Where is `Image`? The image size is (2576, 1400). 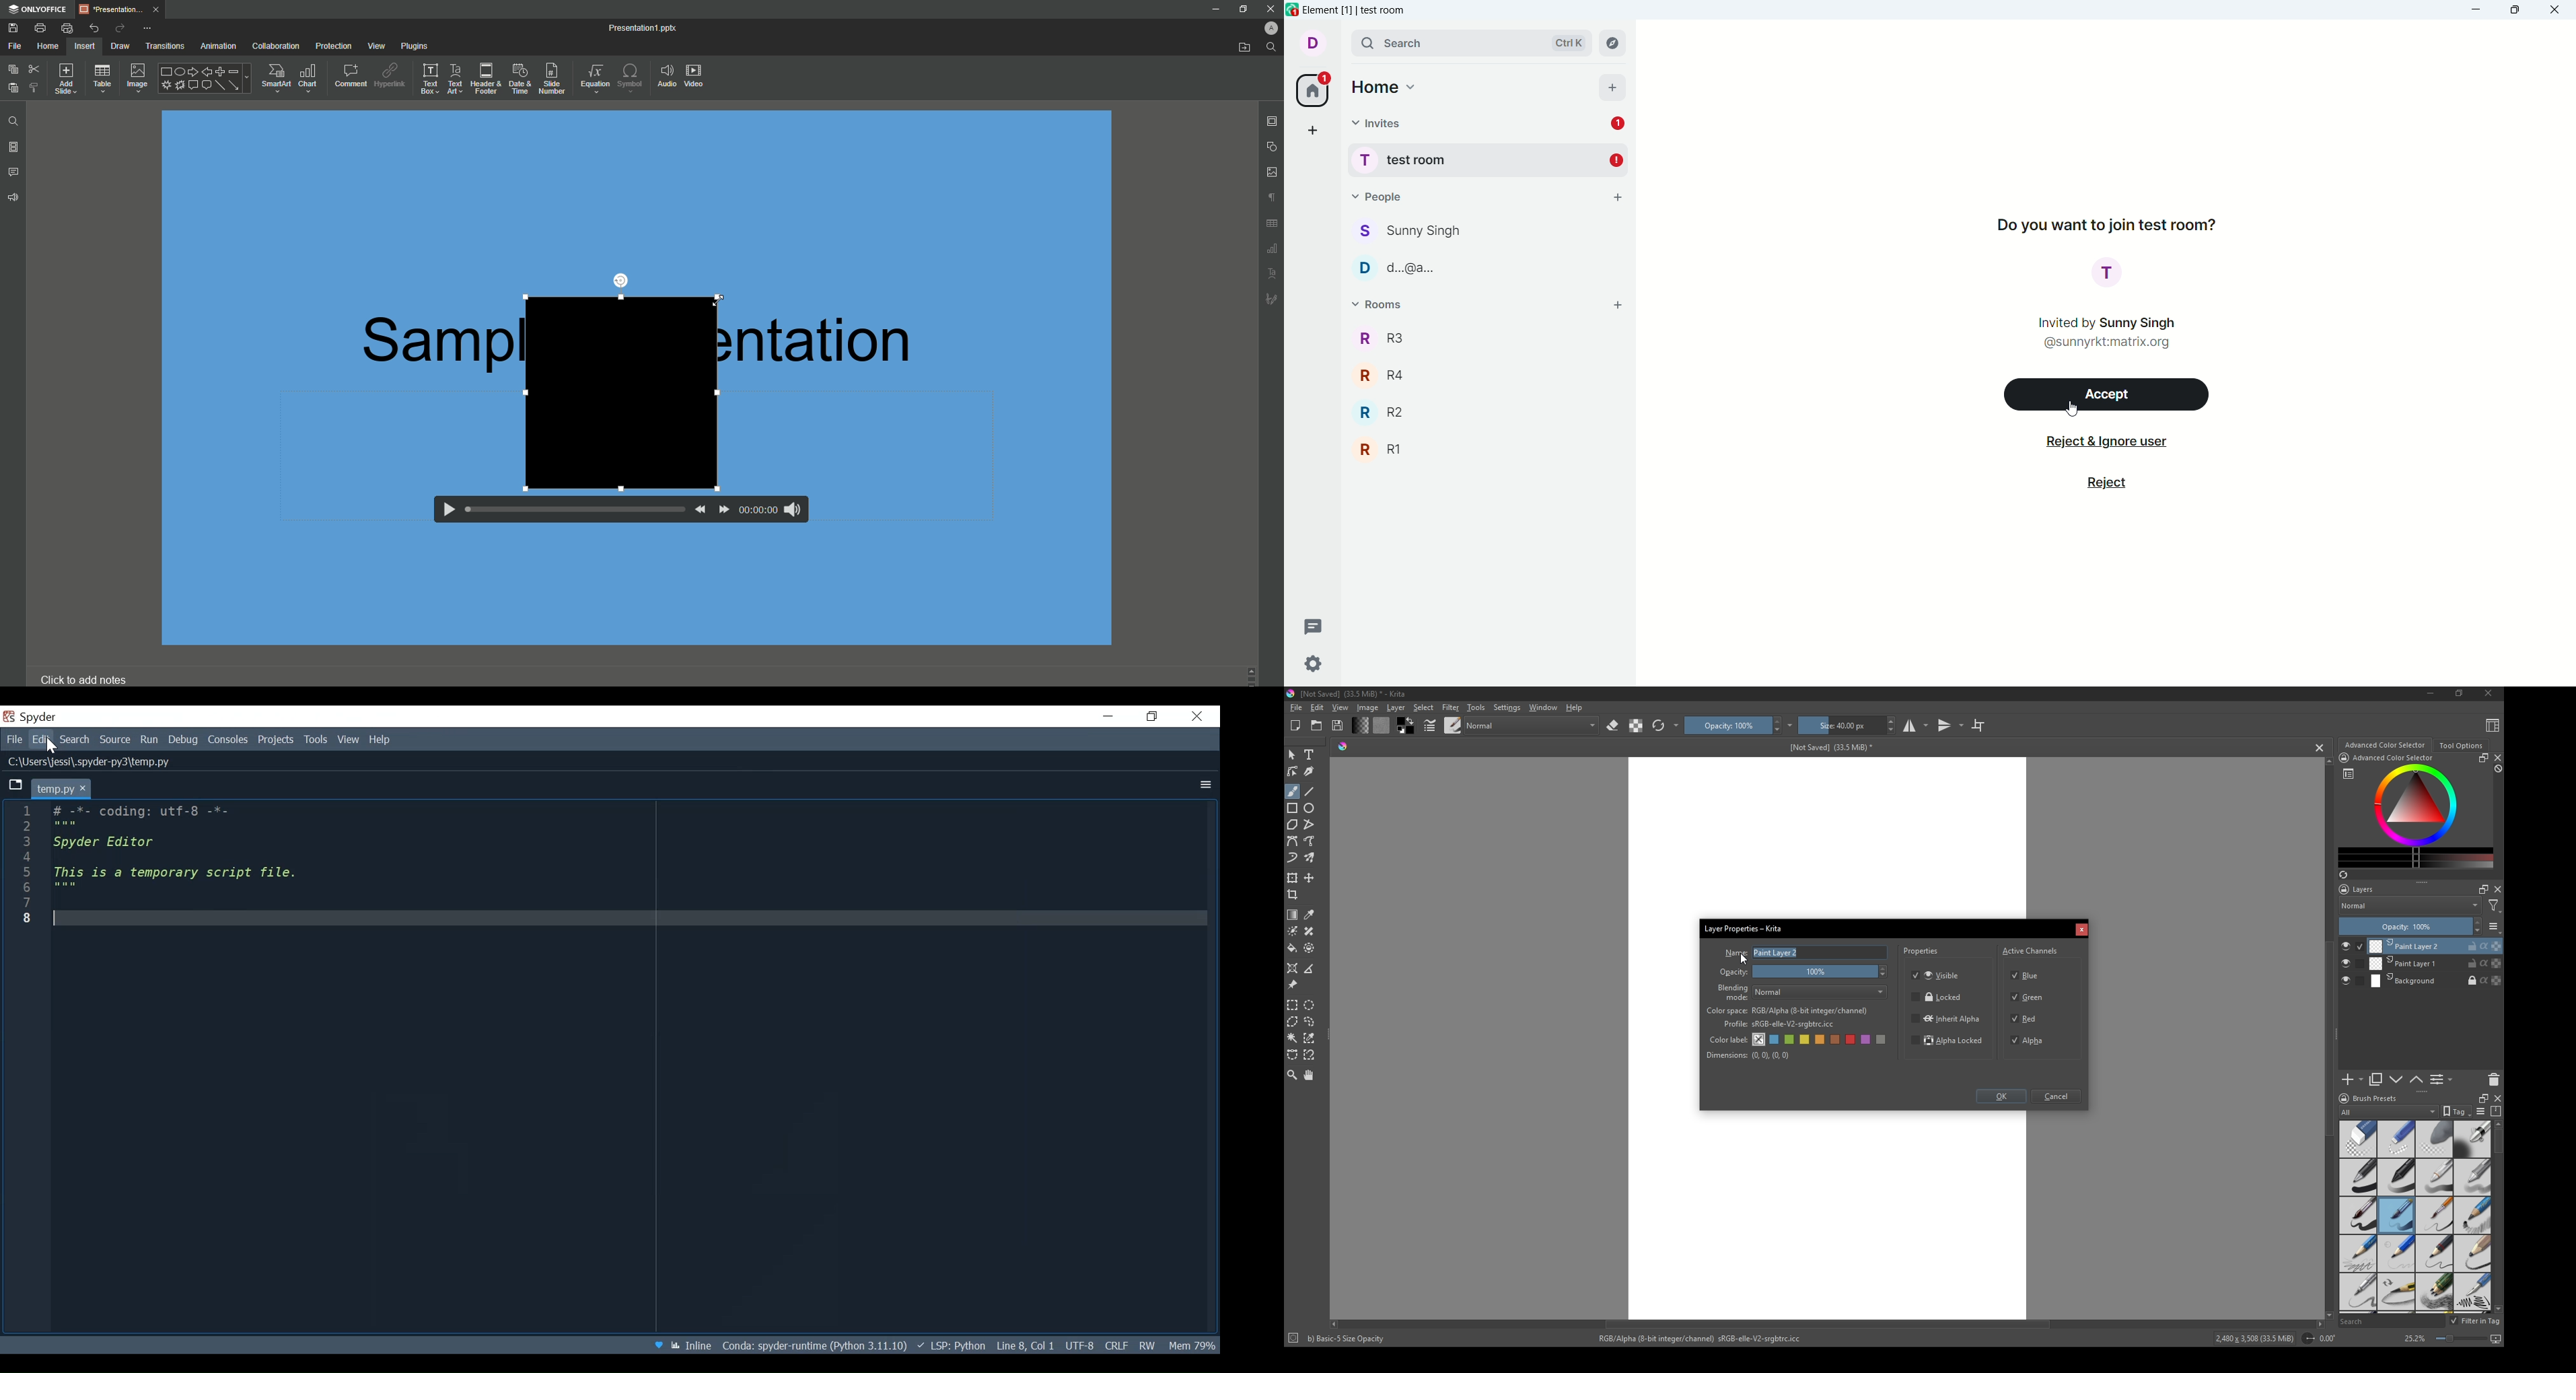 Image is located at coordinates (1367, 707).